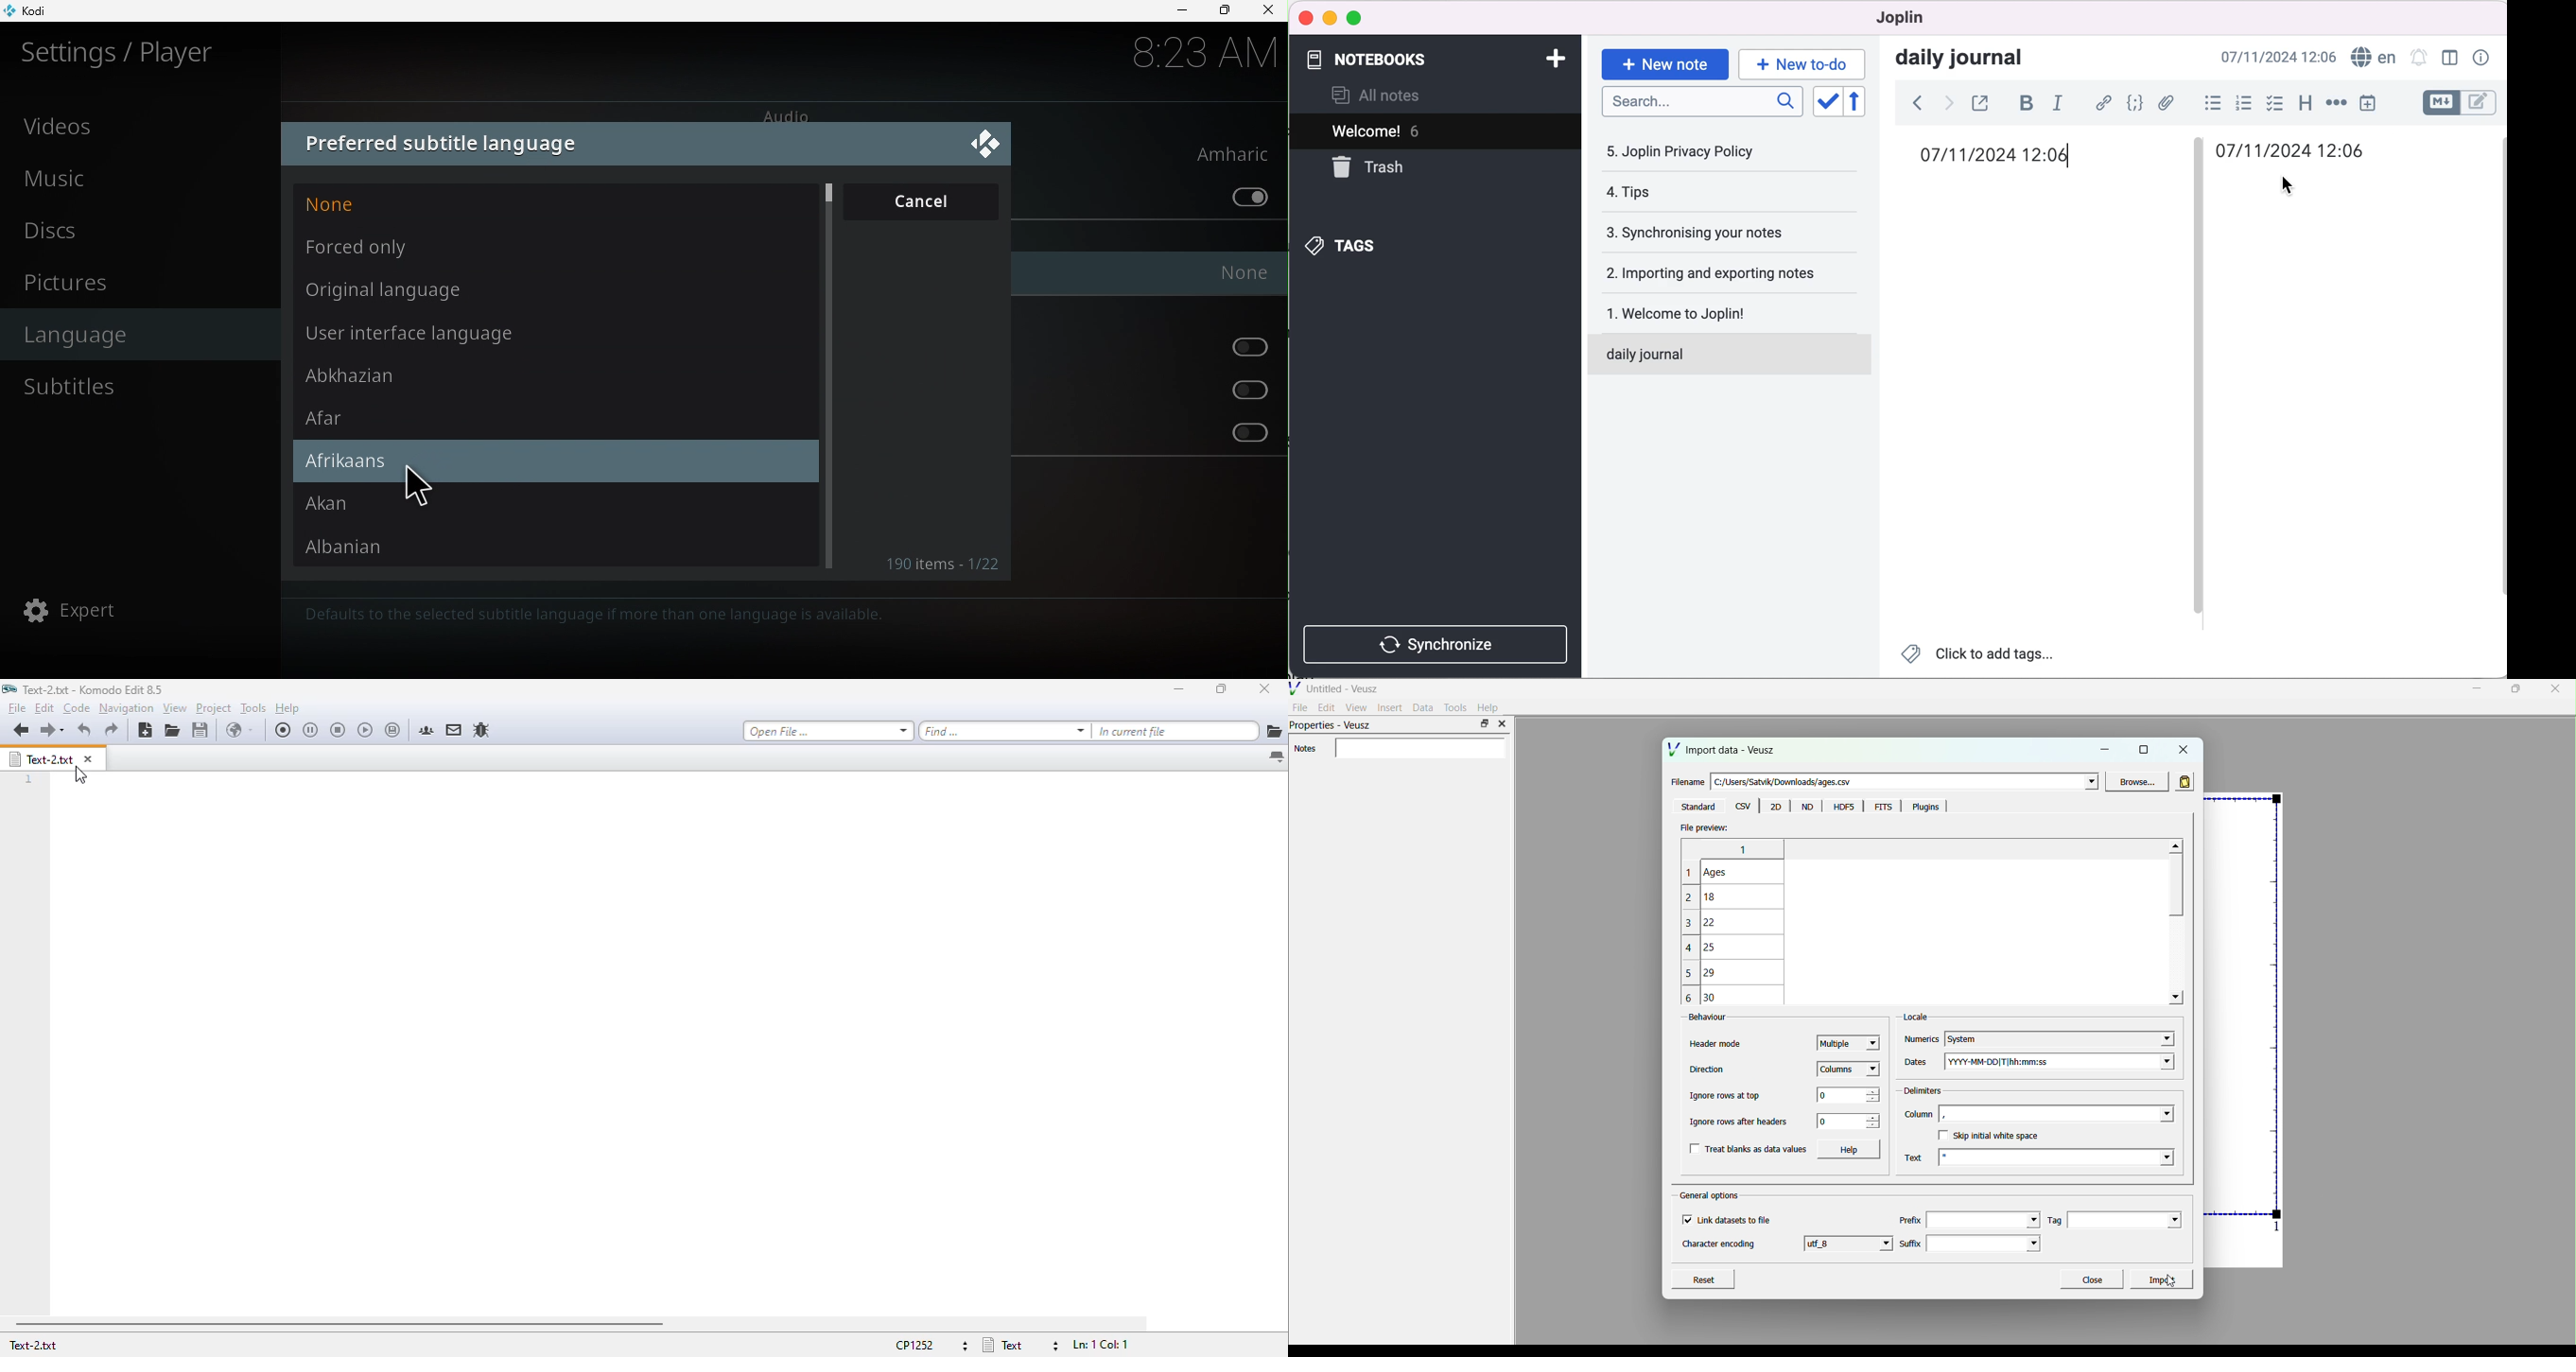  I want to click on importing and exporting notes, so click(1718, 273).